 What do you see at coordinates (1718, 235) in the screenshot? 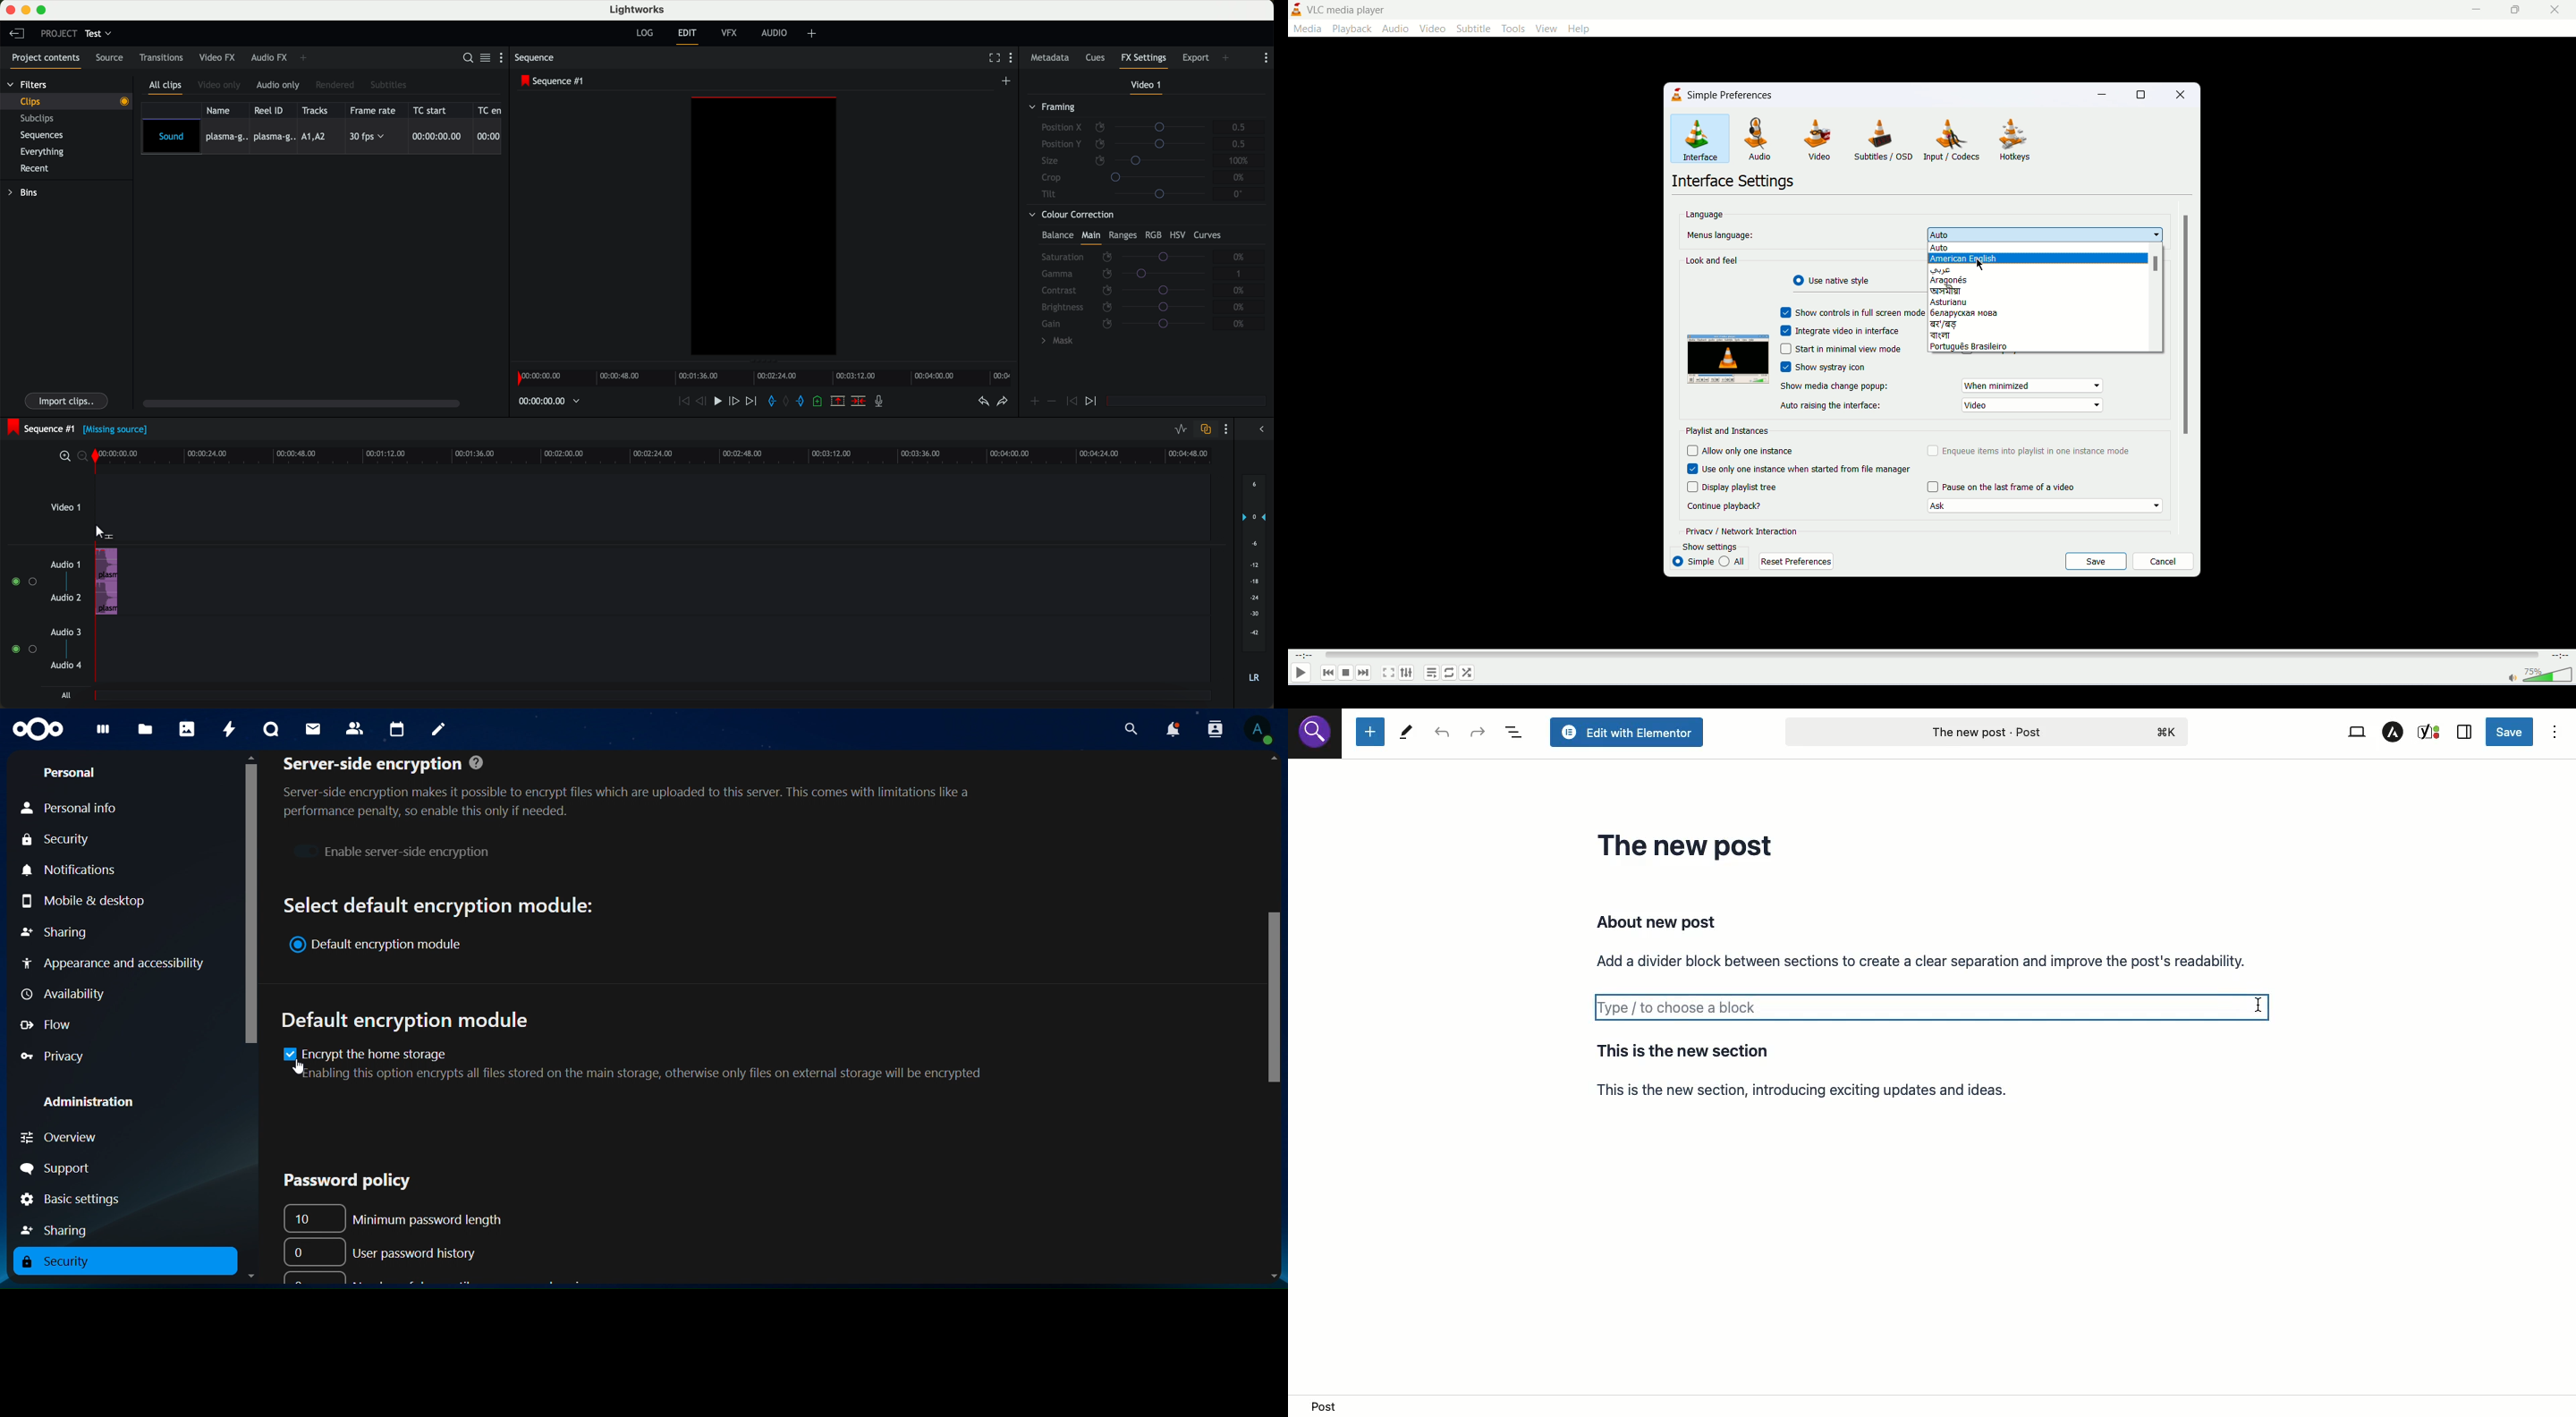
I see `Menu's language` at bounding box center [1718, 235].